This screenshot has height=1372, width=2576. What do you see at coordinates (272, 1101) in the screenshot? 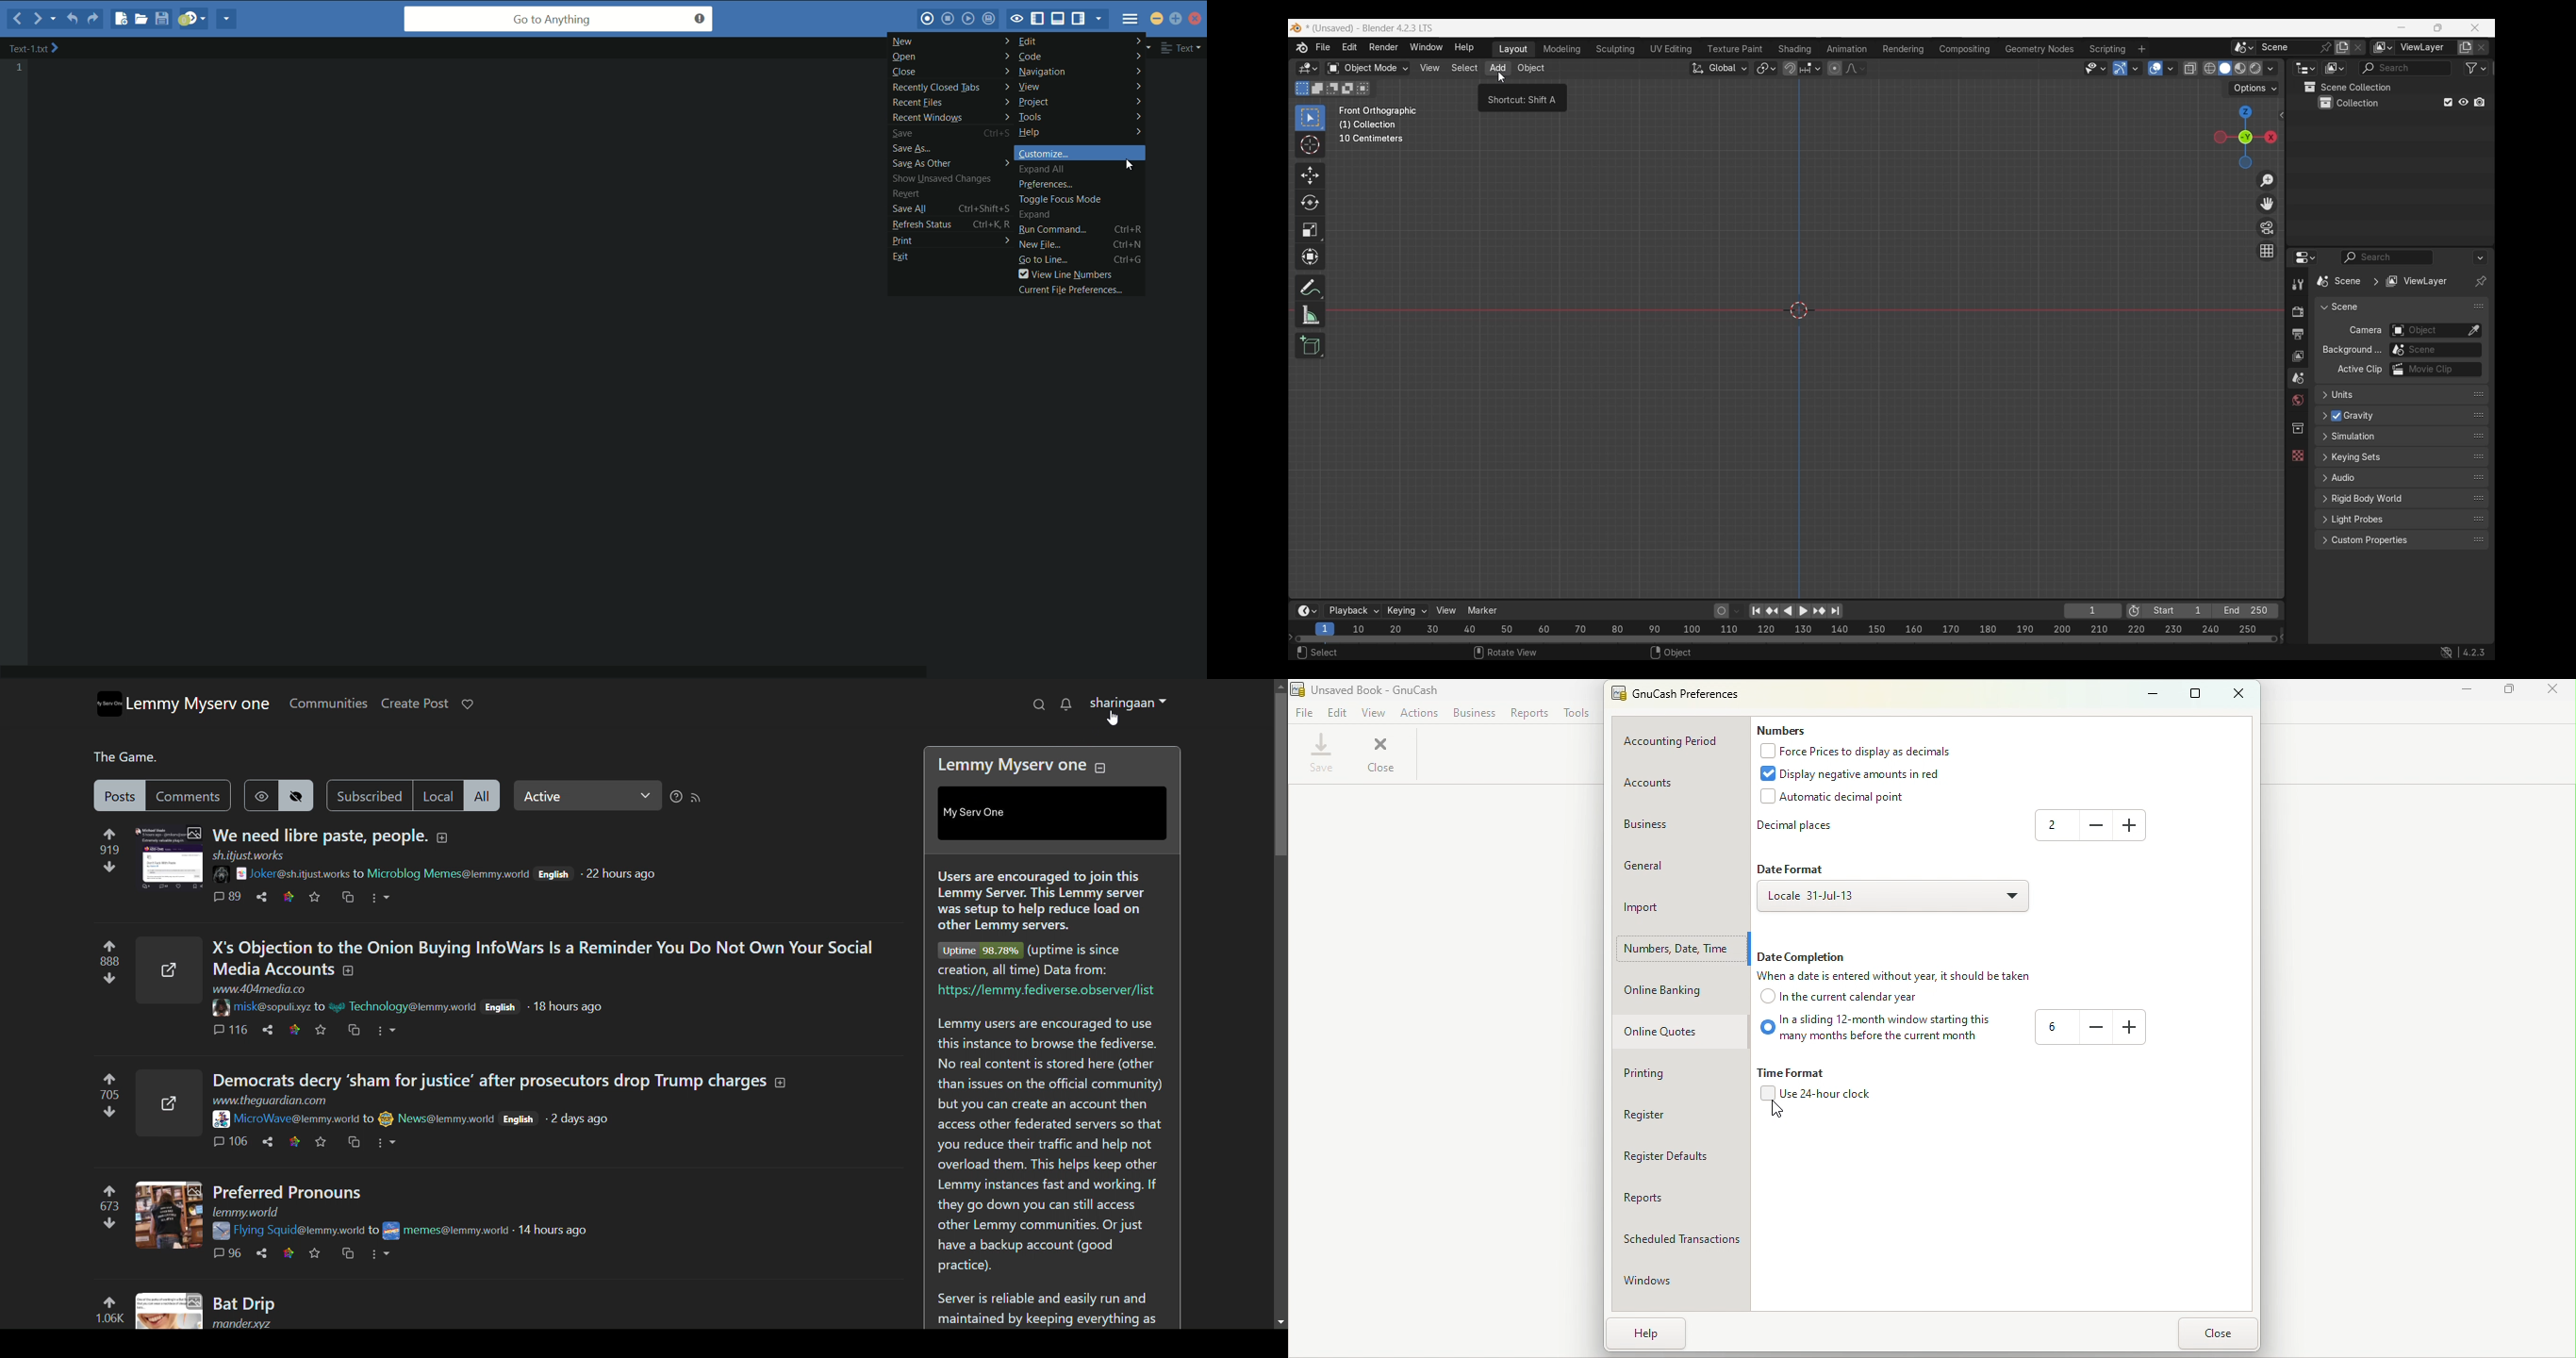
I see `URL` at bounding box center [272, 1101].